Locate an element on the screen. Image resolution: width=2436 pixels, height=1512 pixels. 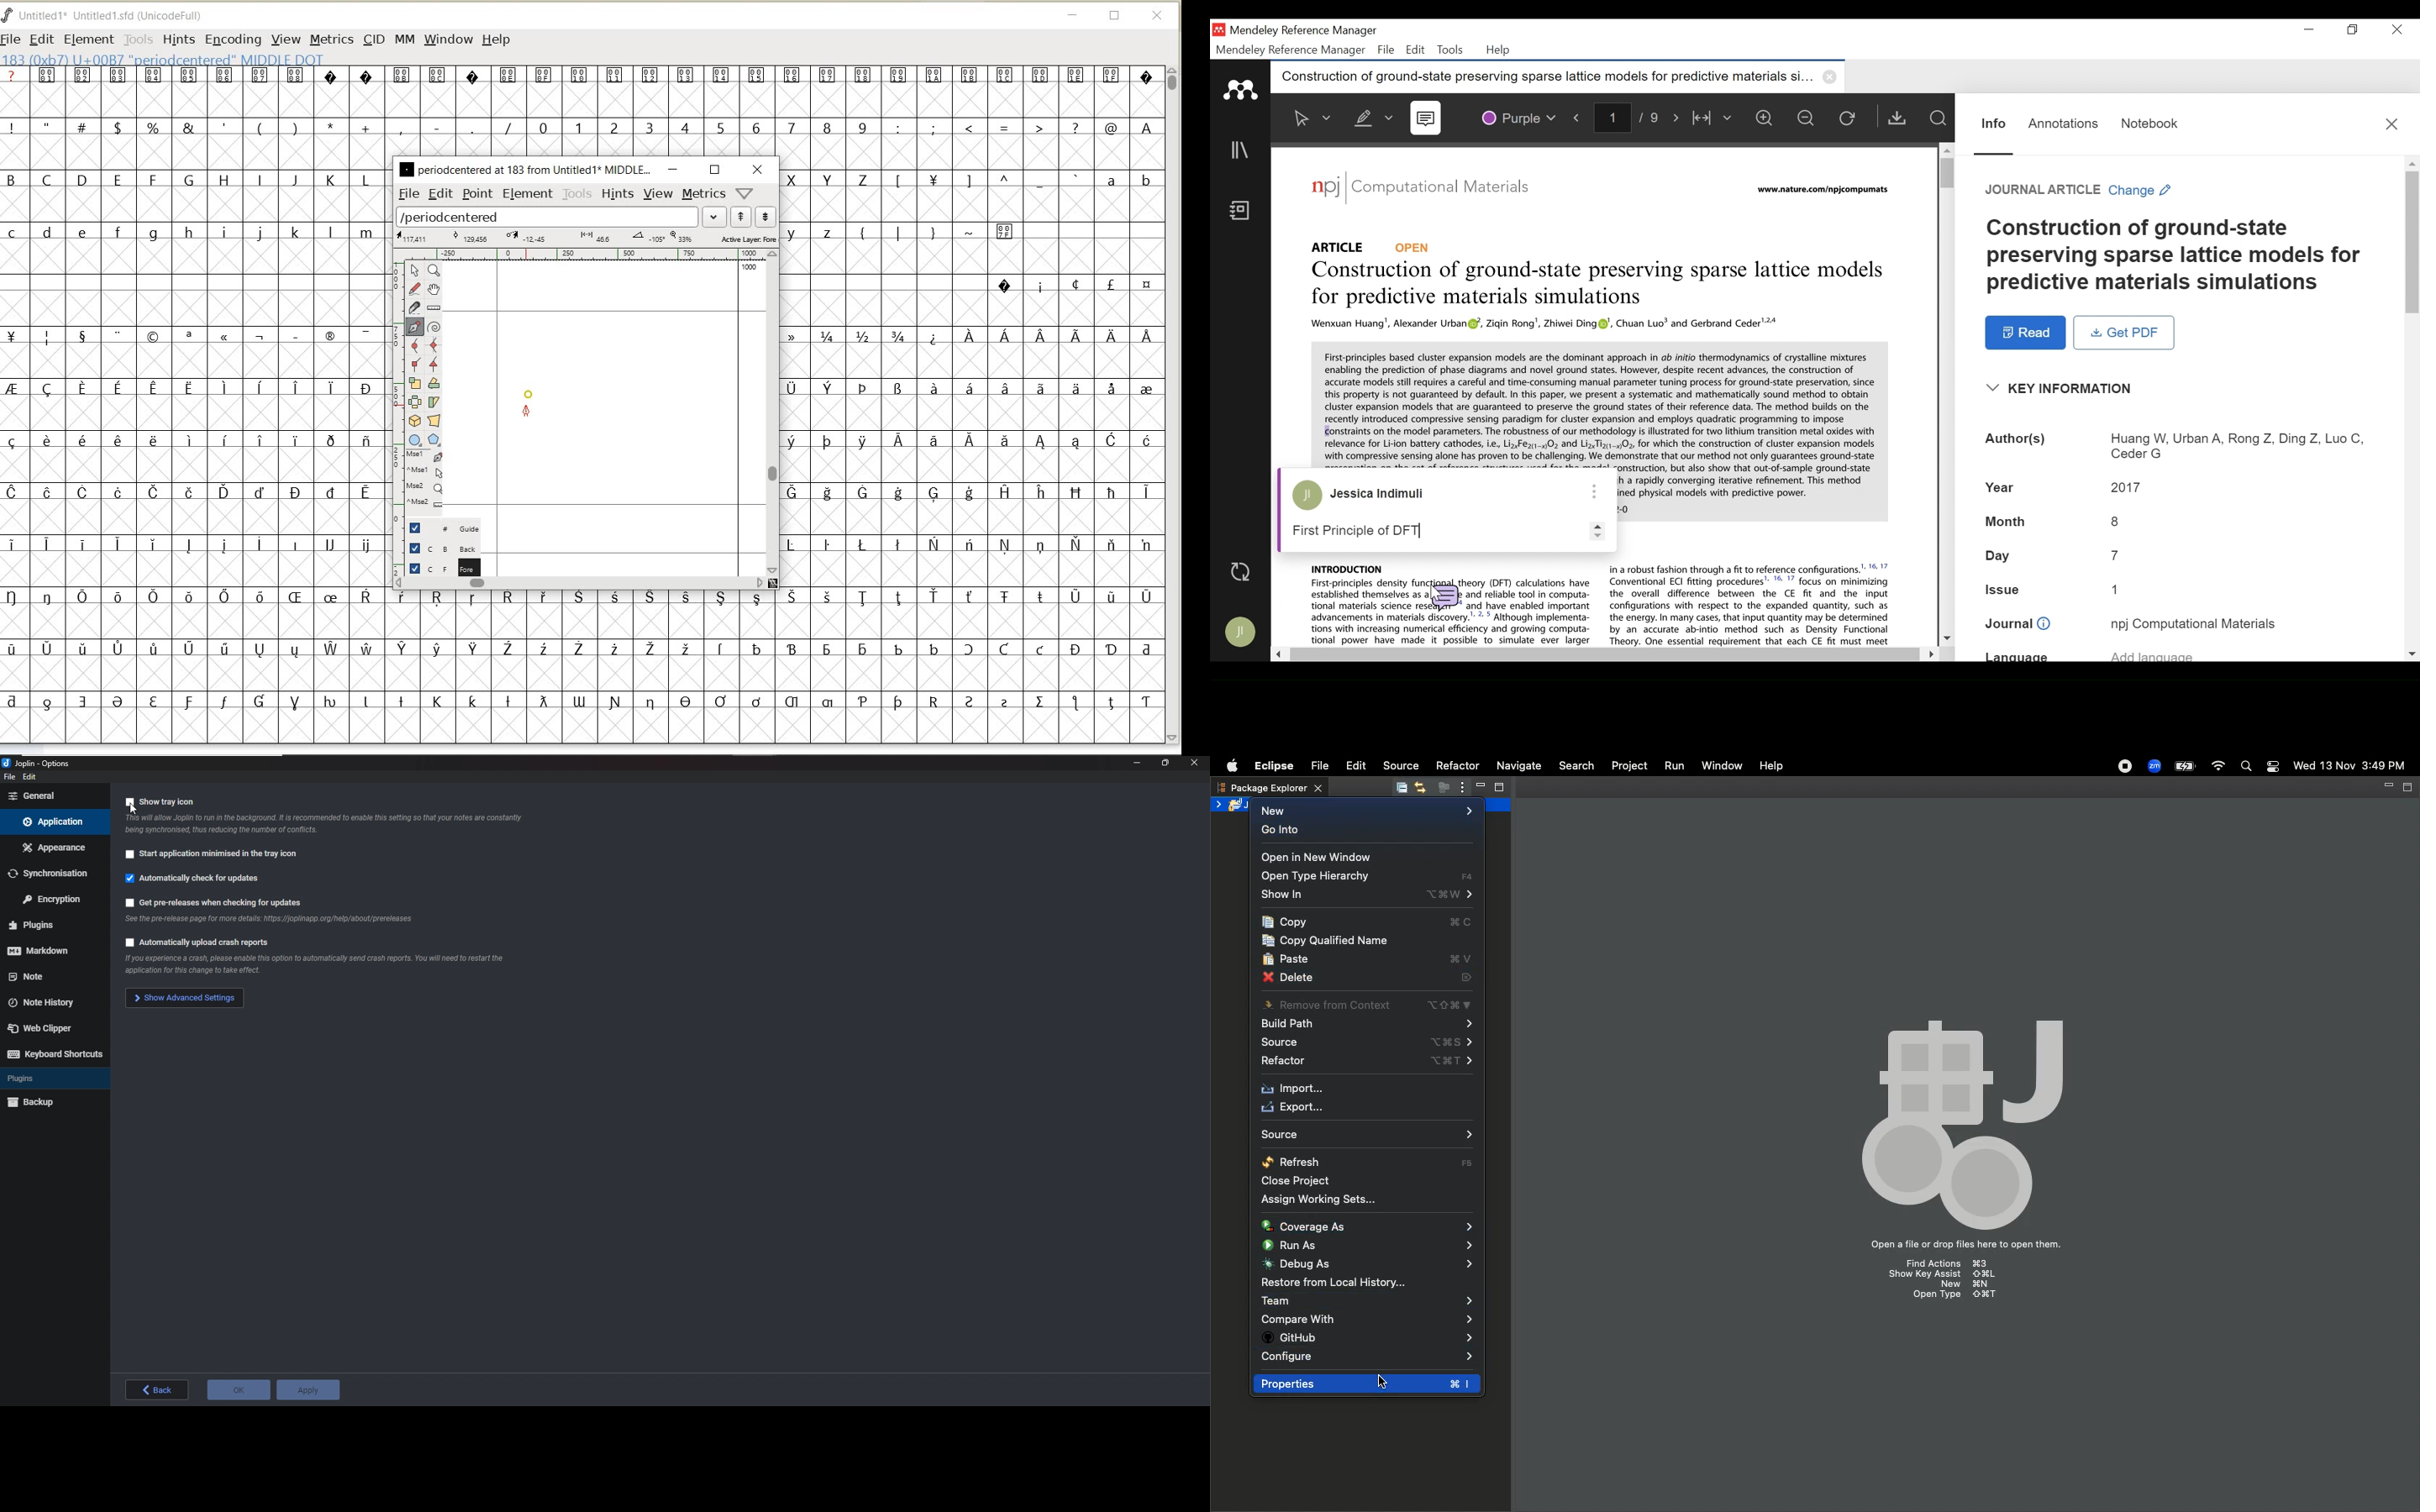
Authors is located at coordinates (2179, 445).